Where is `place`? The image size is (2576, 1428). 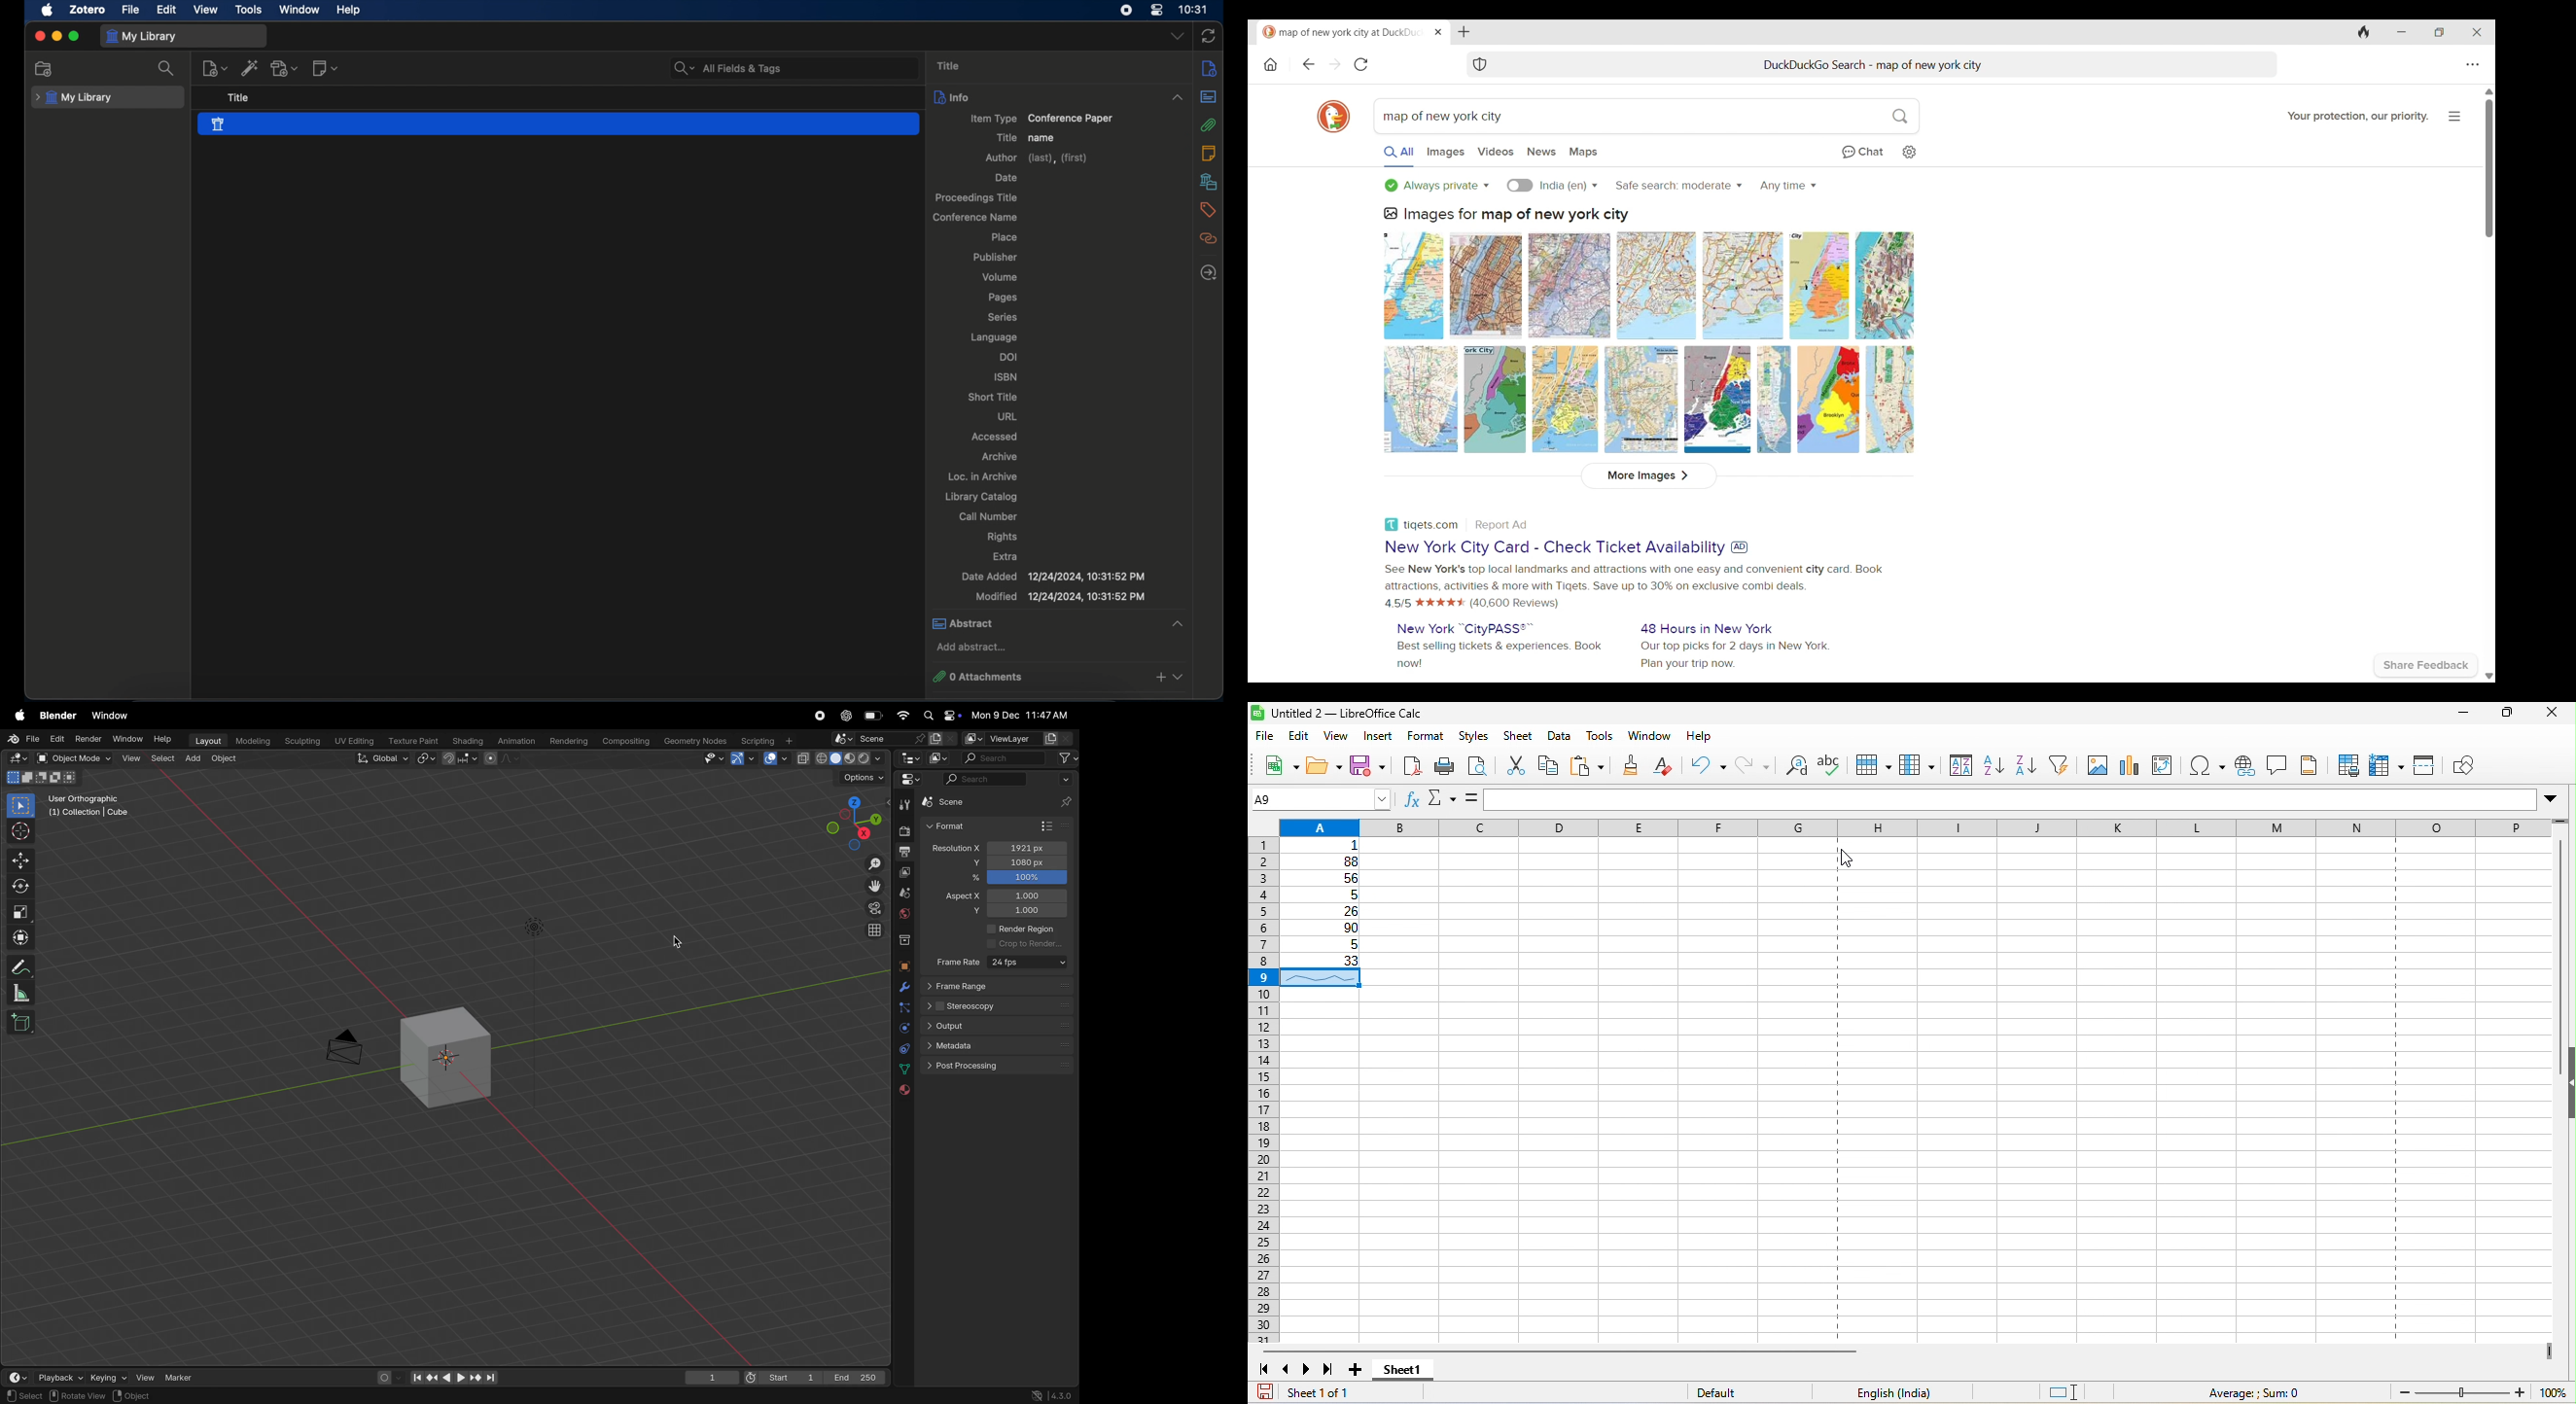 place is located at coordinates (1004, 237).